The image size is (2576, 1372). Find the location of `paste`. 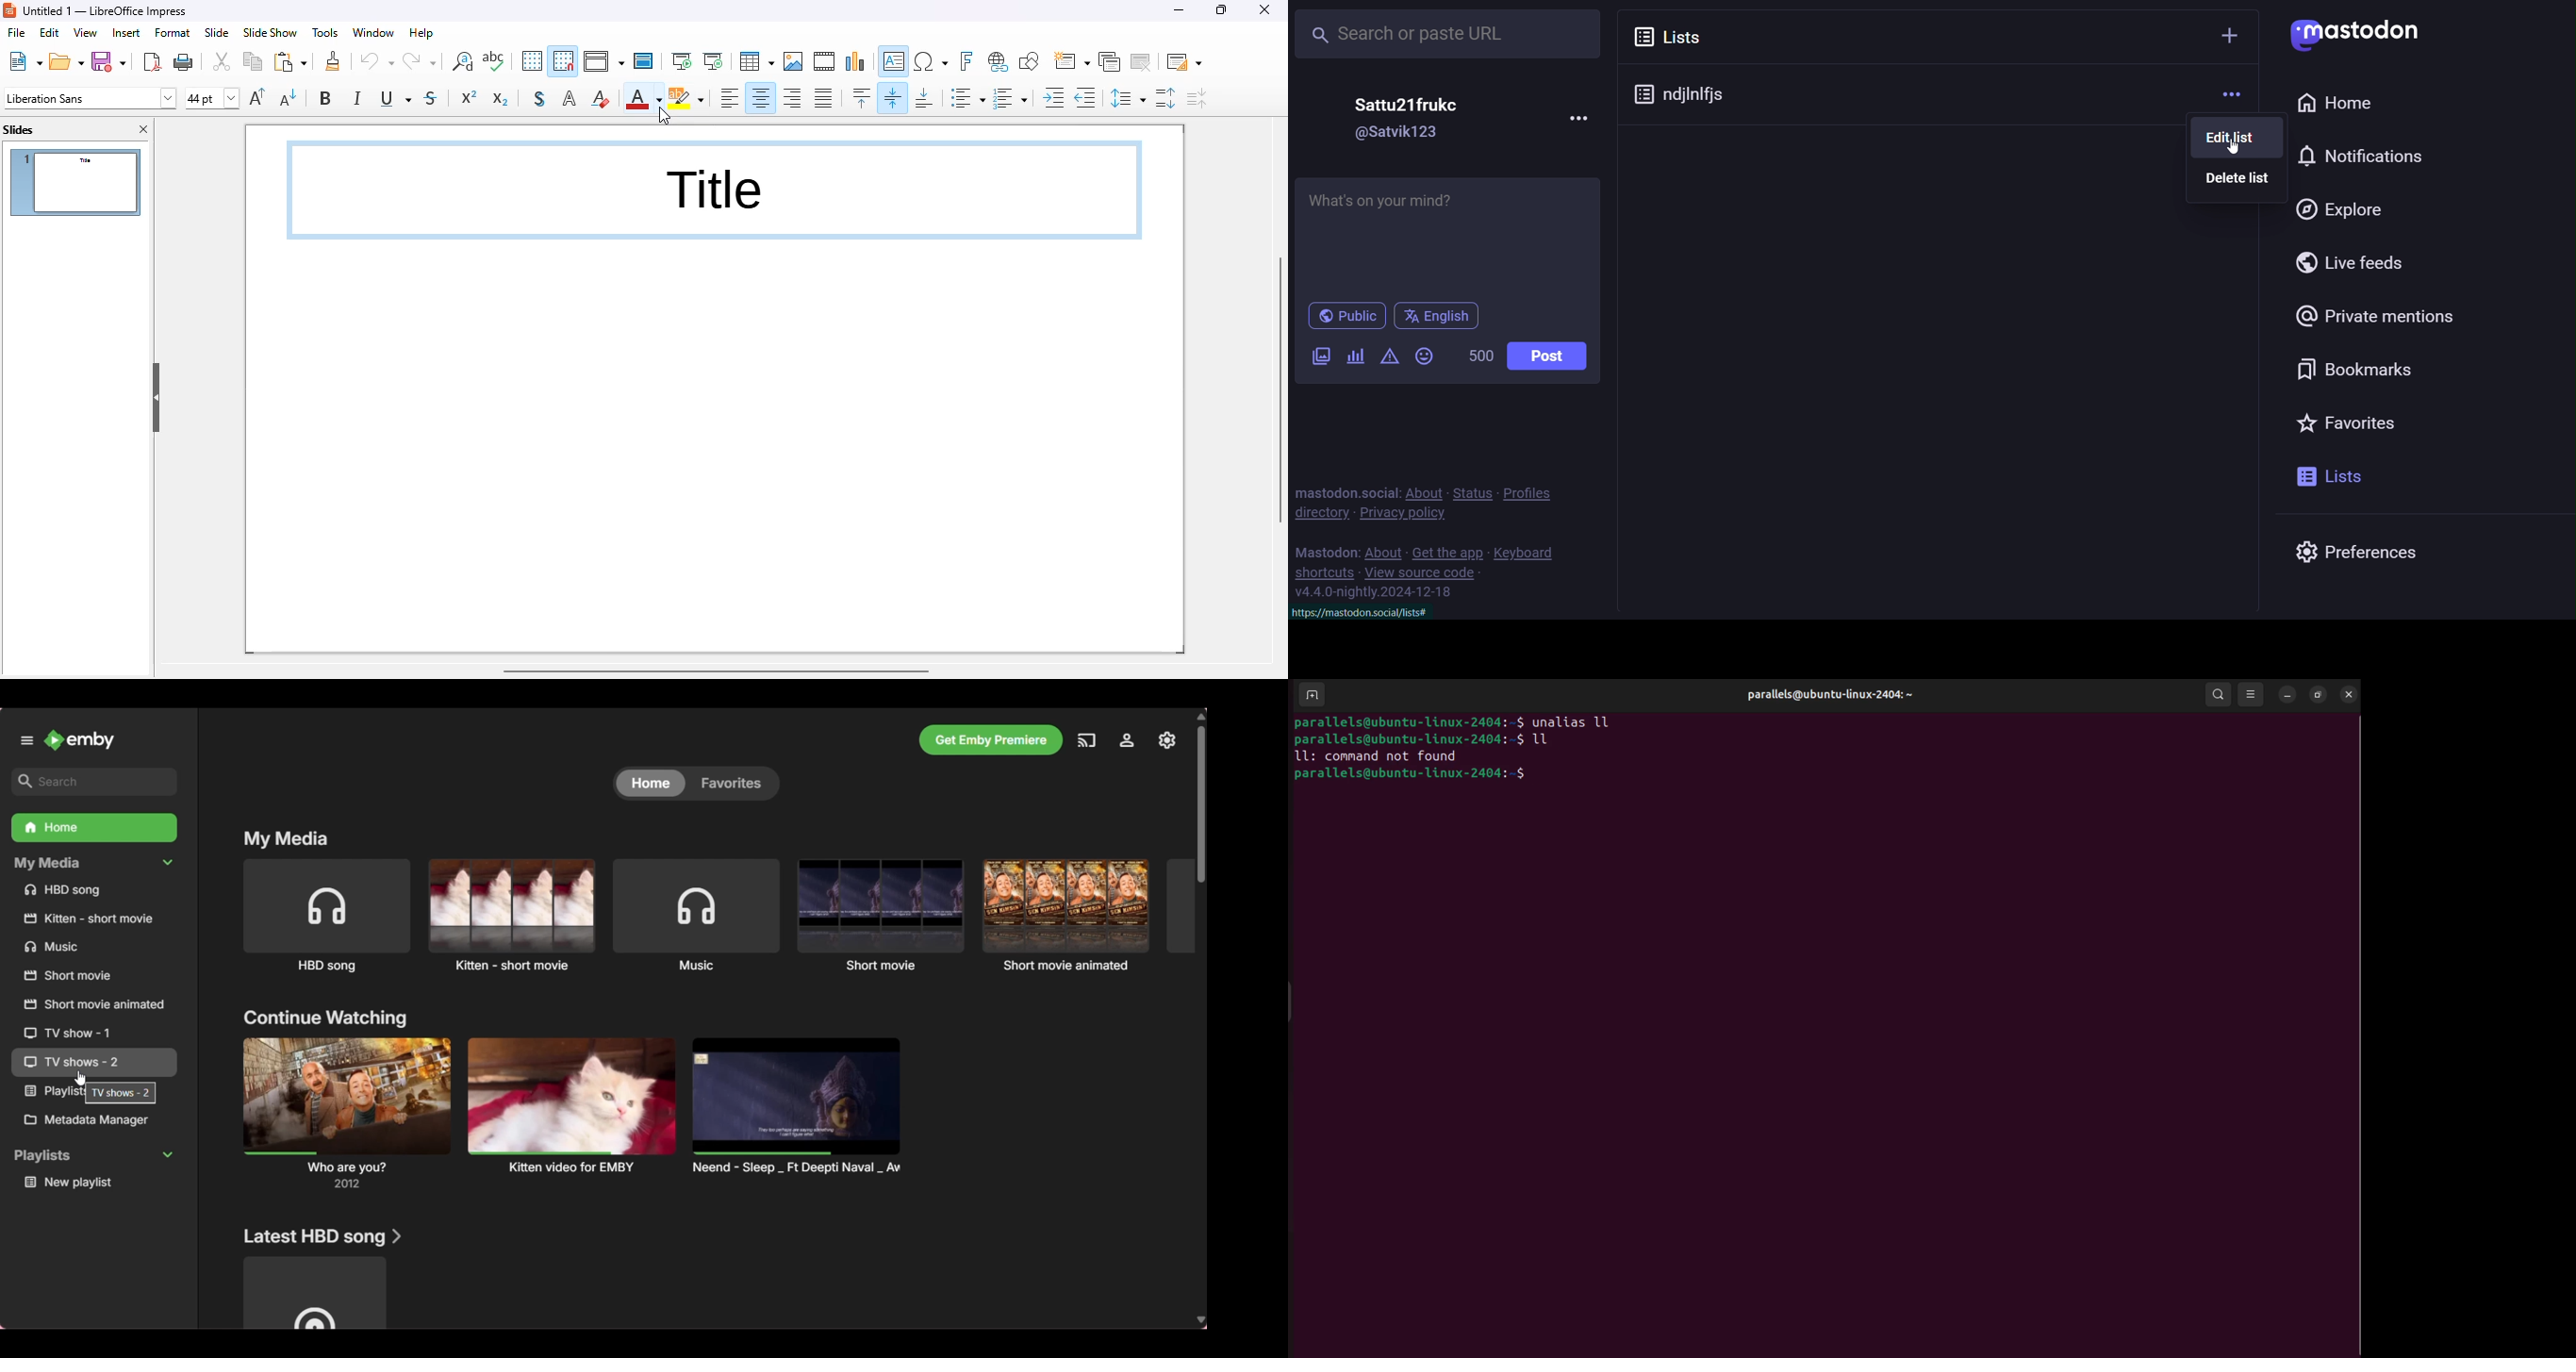

paste is located at coordinates (290, 61).